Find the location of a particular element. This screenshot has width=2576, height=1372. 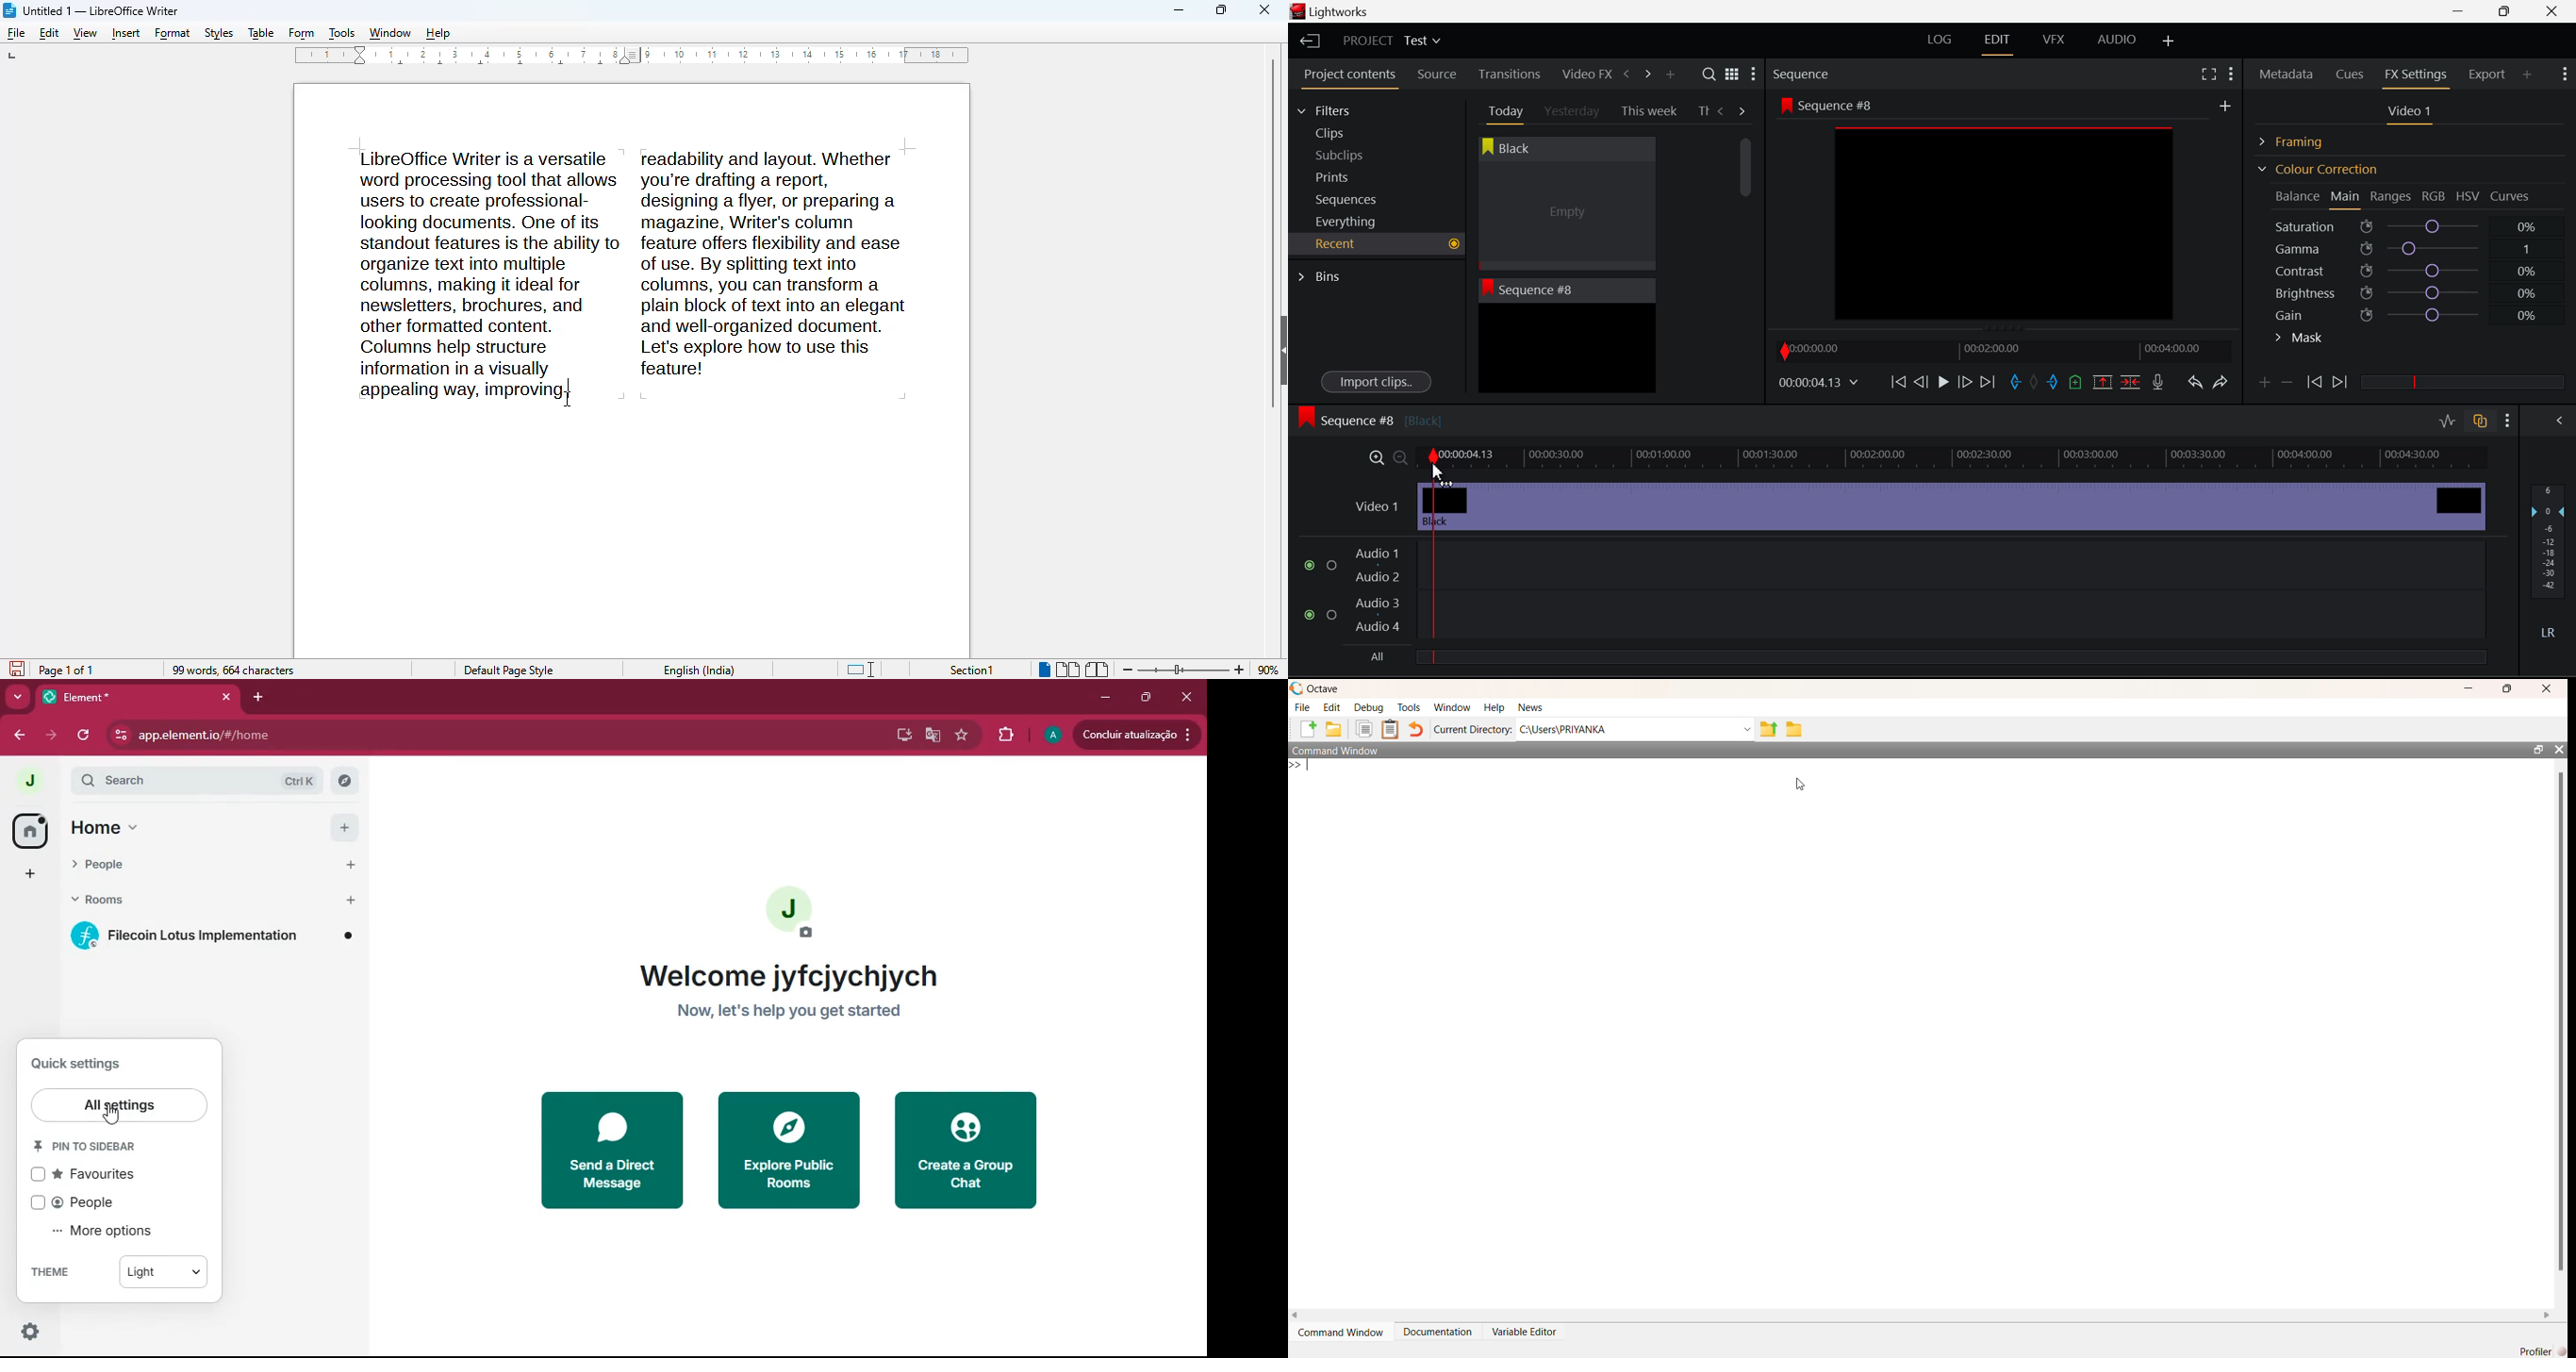

Play is located at coordinates (1941, 383).